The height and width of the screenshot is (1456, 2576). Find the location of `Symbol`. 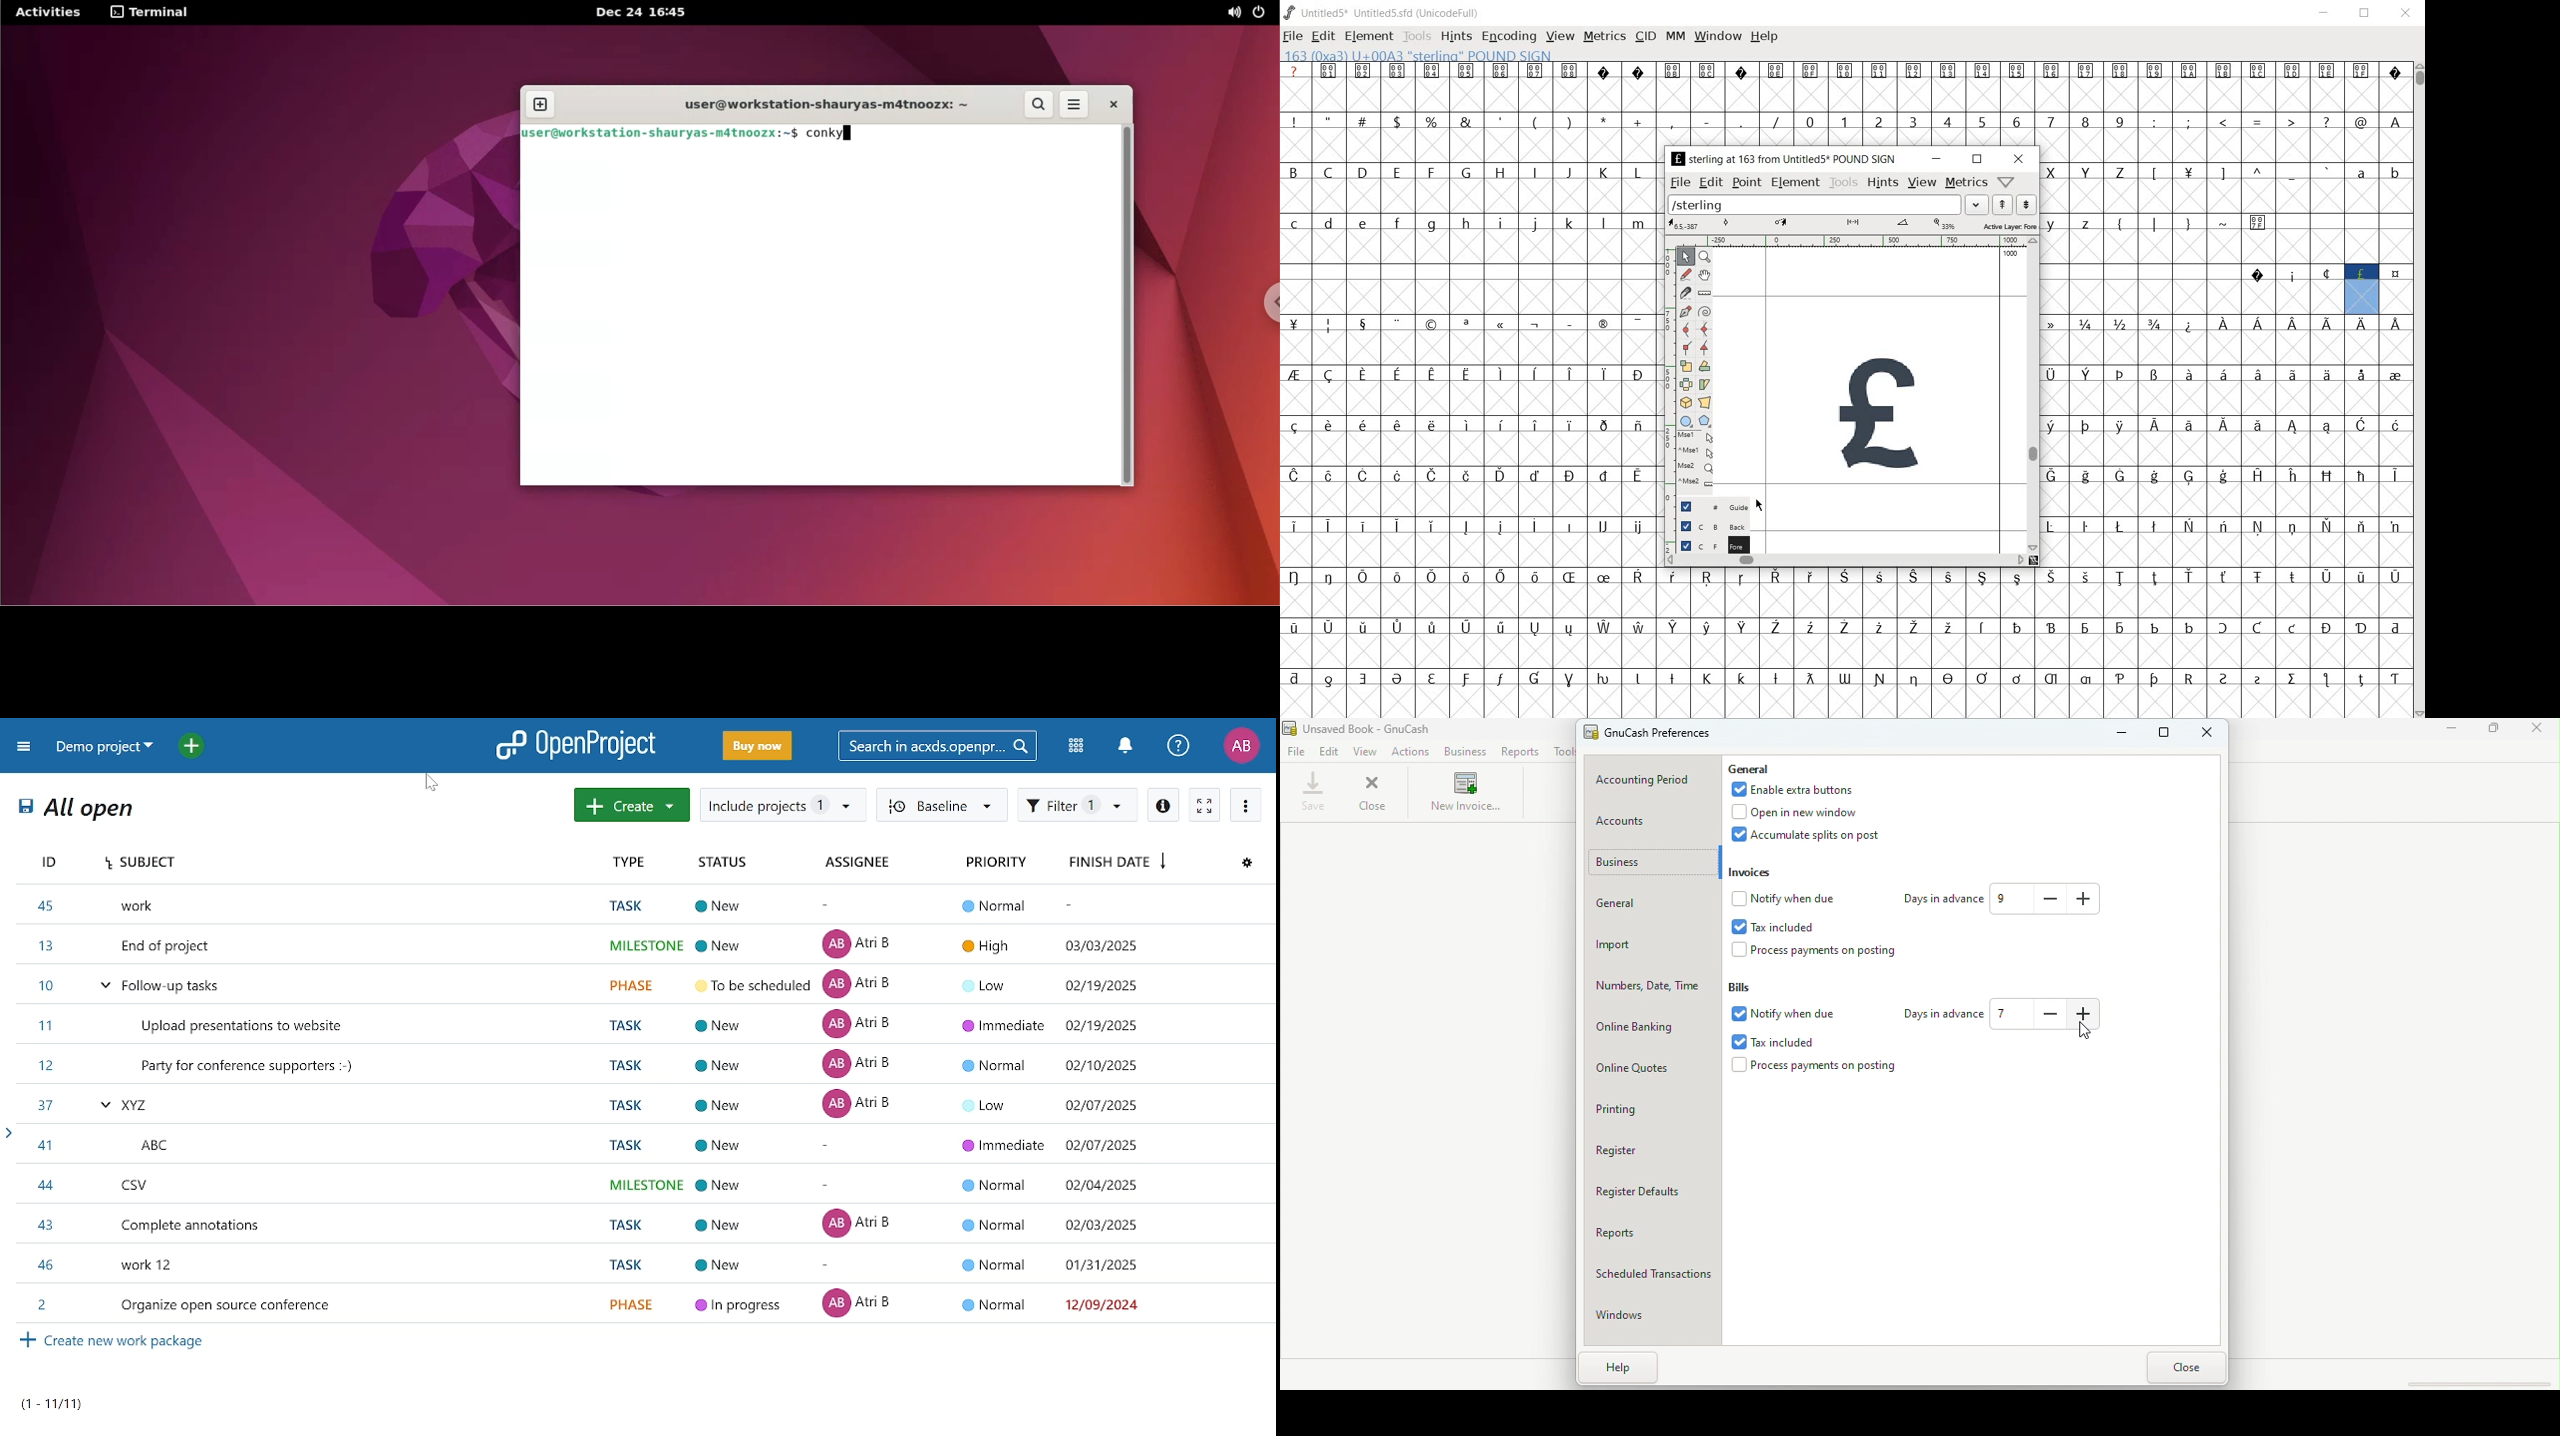

Symbol is located at coordinates (2327, 476).